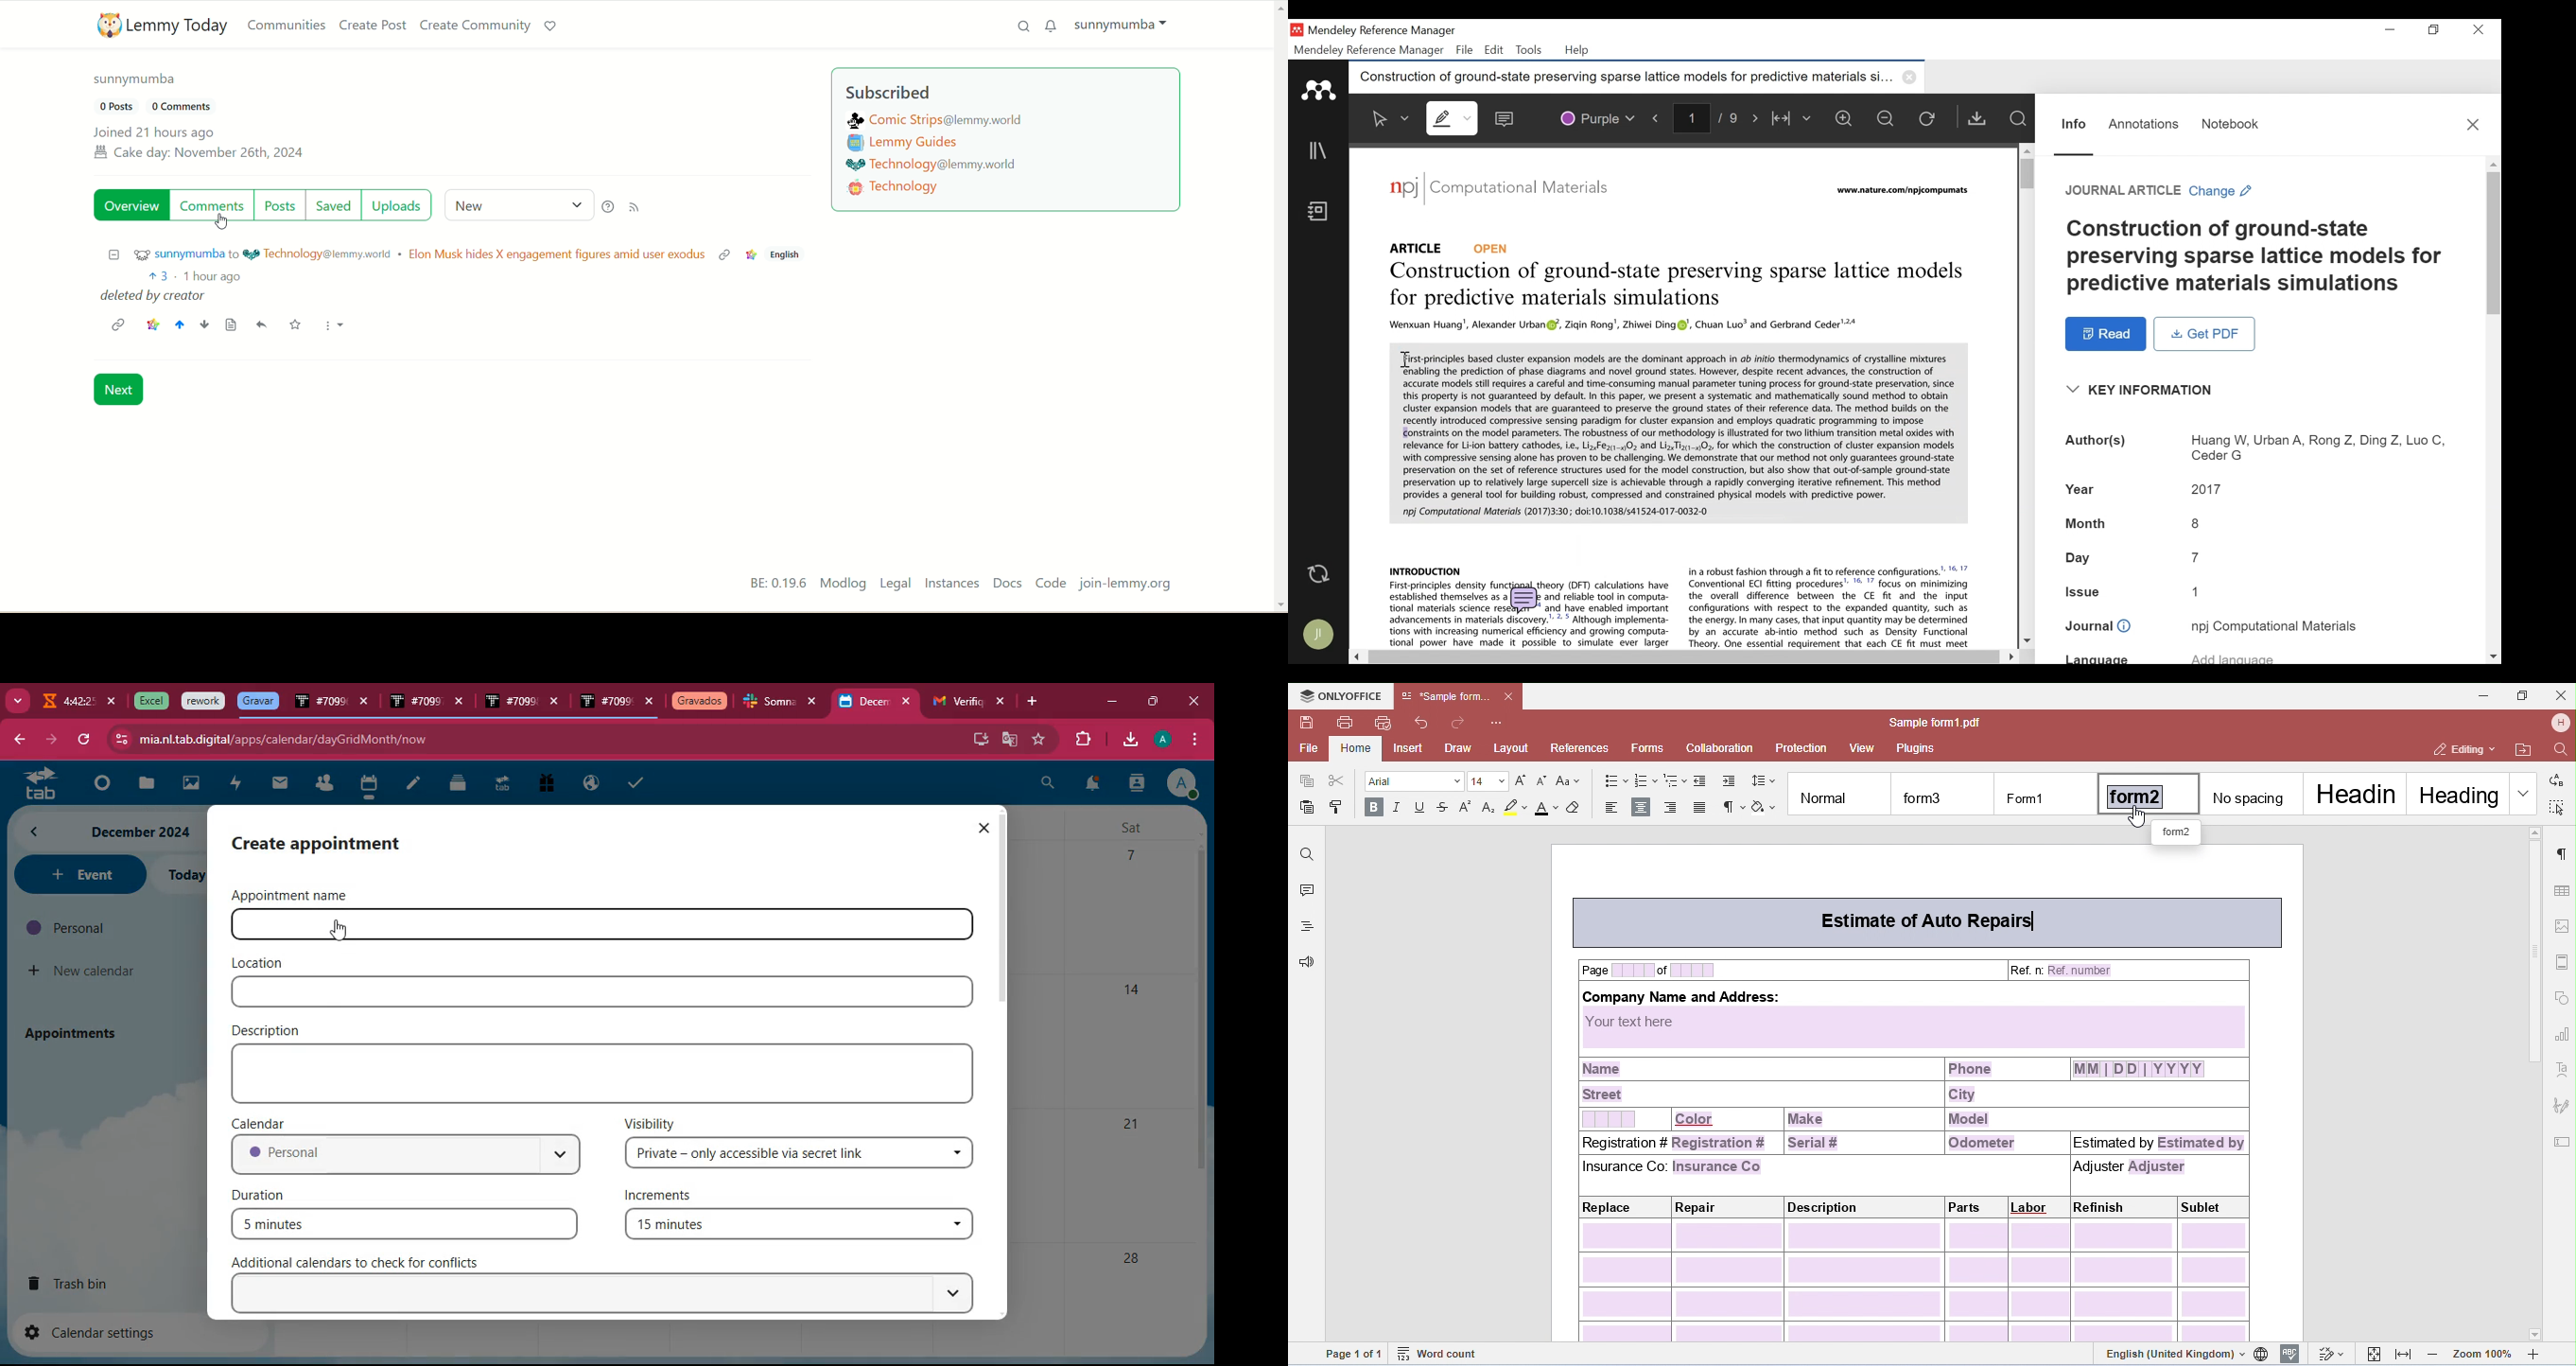  Describe the element at coordinates (260, 963) in the screenshot. I see `location` at that location.